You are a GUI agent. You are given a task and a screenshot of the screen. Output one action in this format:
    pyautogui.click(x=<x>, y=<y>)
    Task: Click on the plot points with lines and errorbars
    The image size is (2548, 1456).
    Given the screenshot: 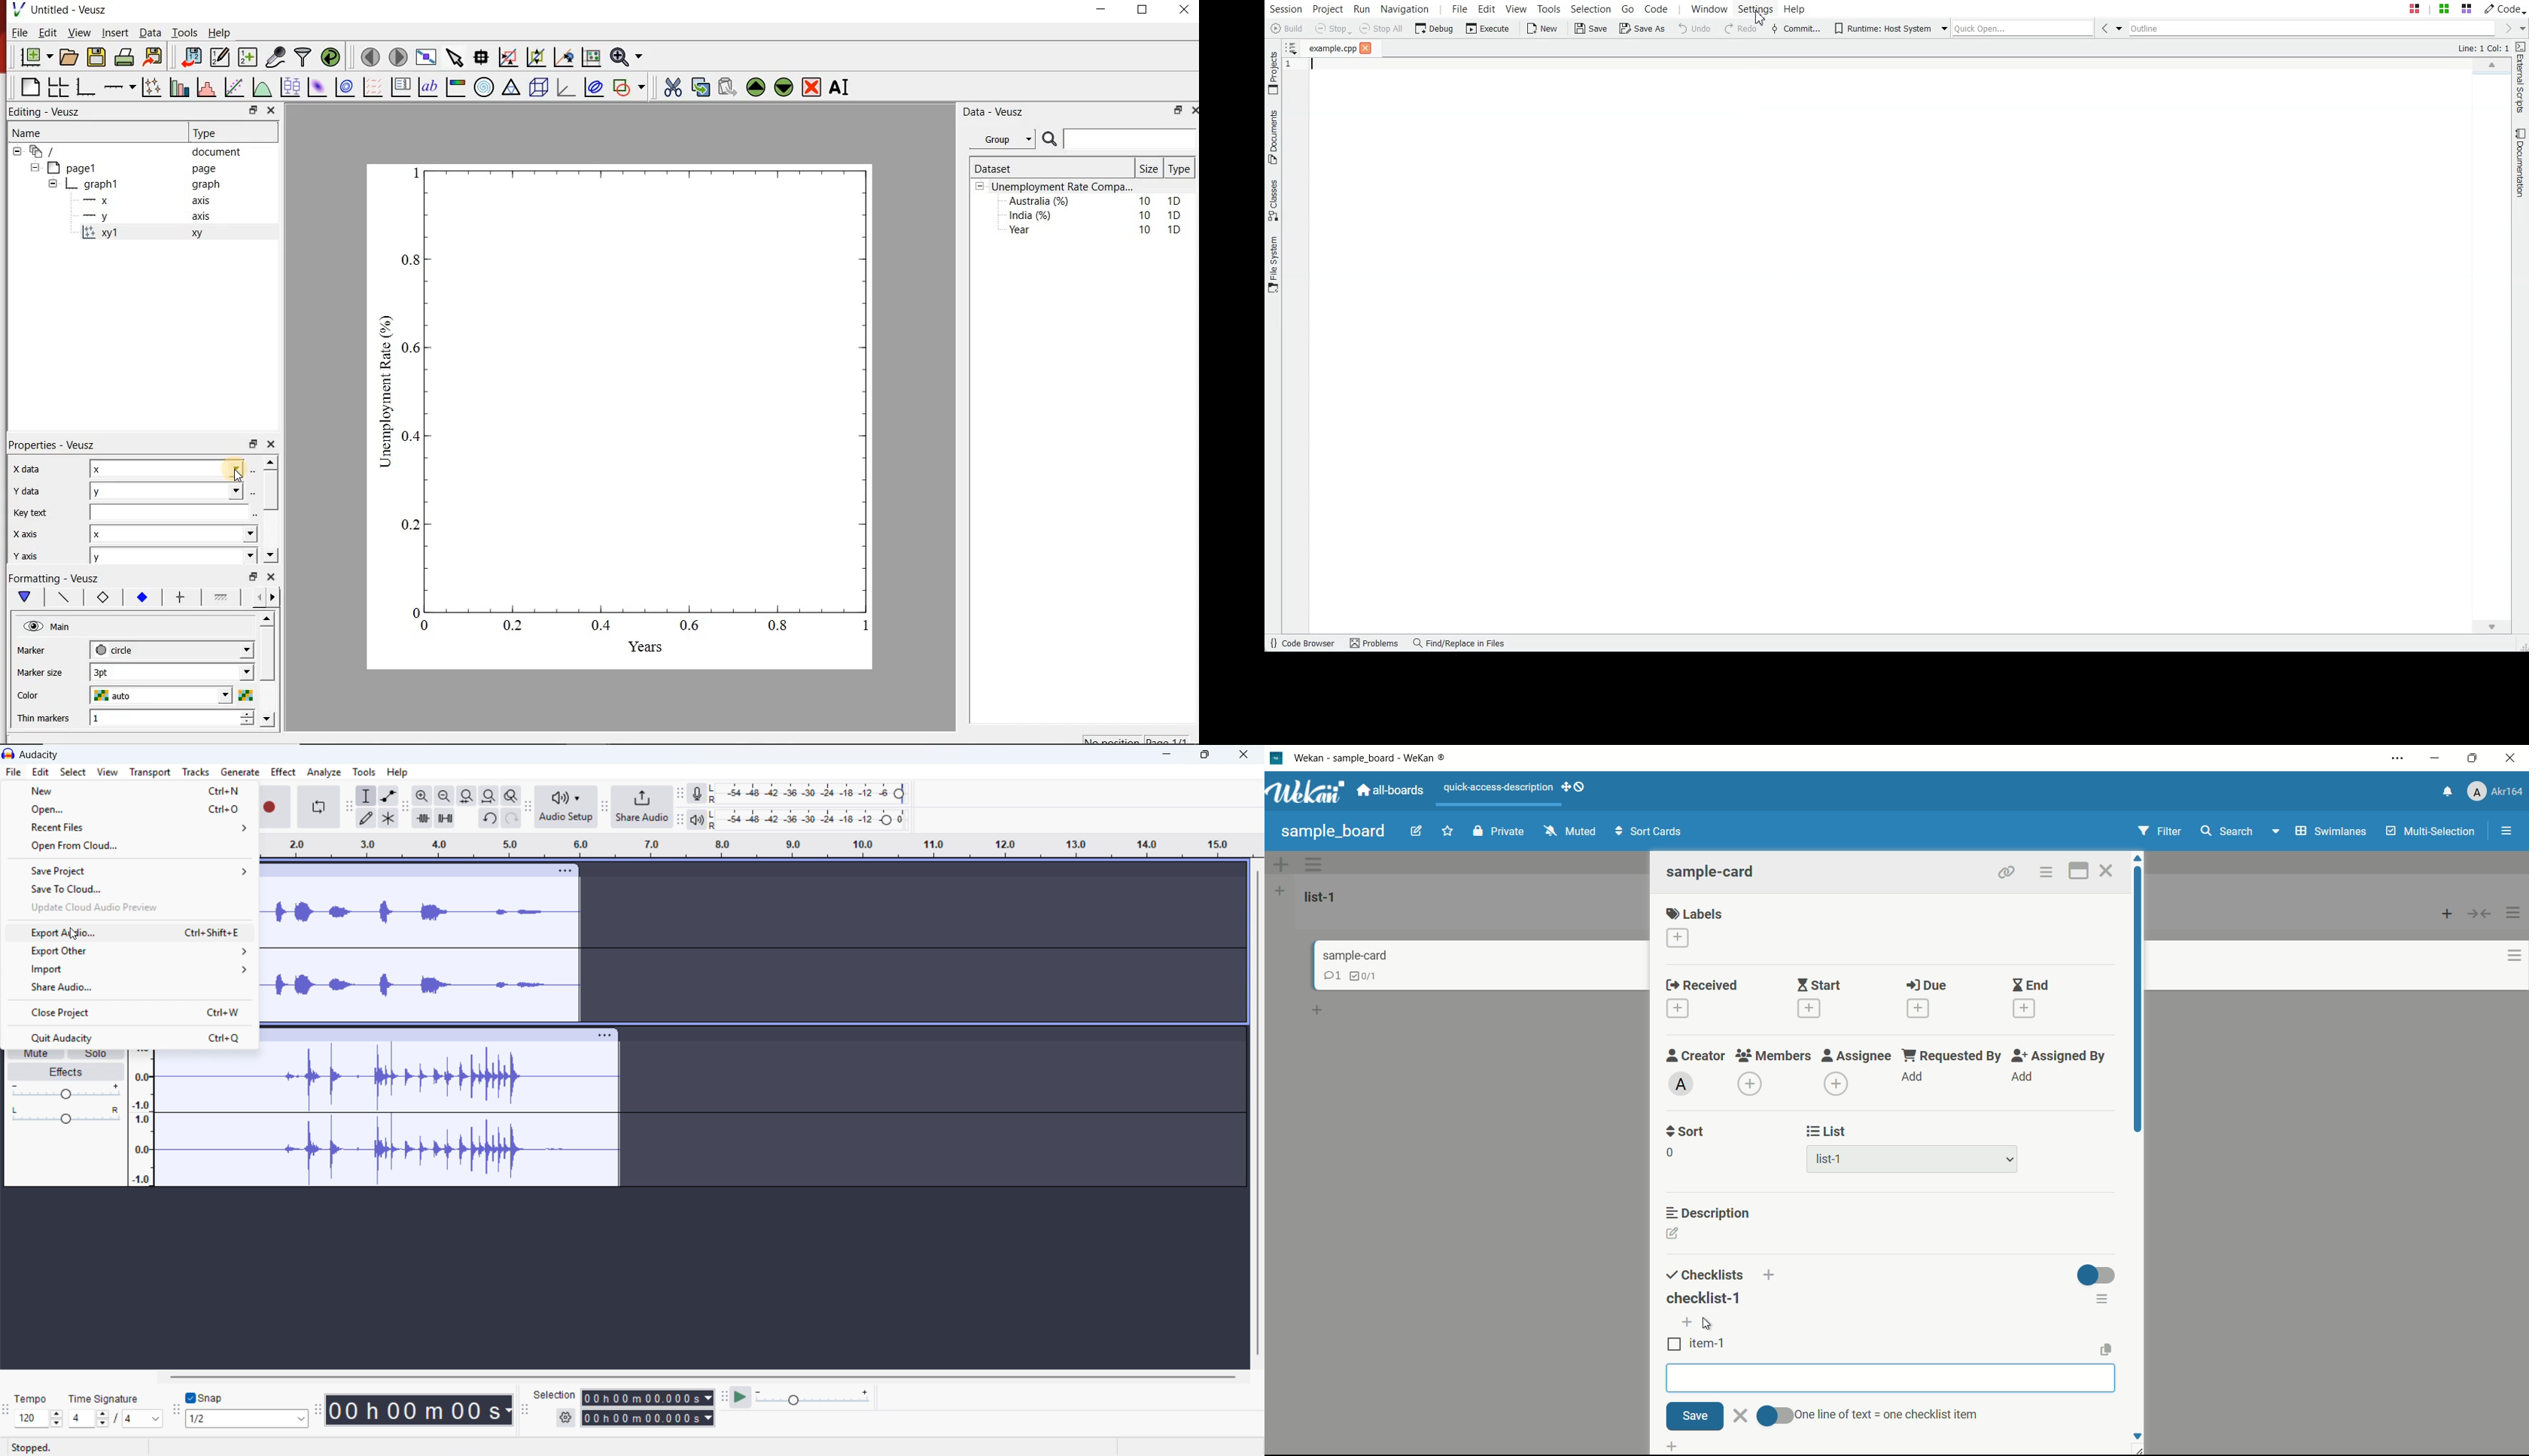 What is the action you would take?
    pyautogui.click(x=151, y=86)
    